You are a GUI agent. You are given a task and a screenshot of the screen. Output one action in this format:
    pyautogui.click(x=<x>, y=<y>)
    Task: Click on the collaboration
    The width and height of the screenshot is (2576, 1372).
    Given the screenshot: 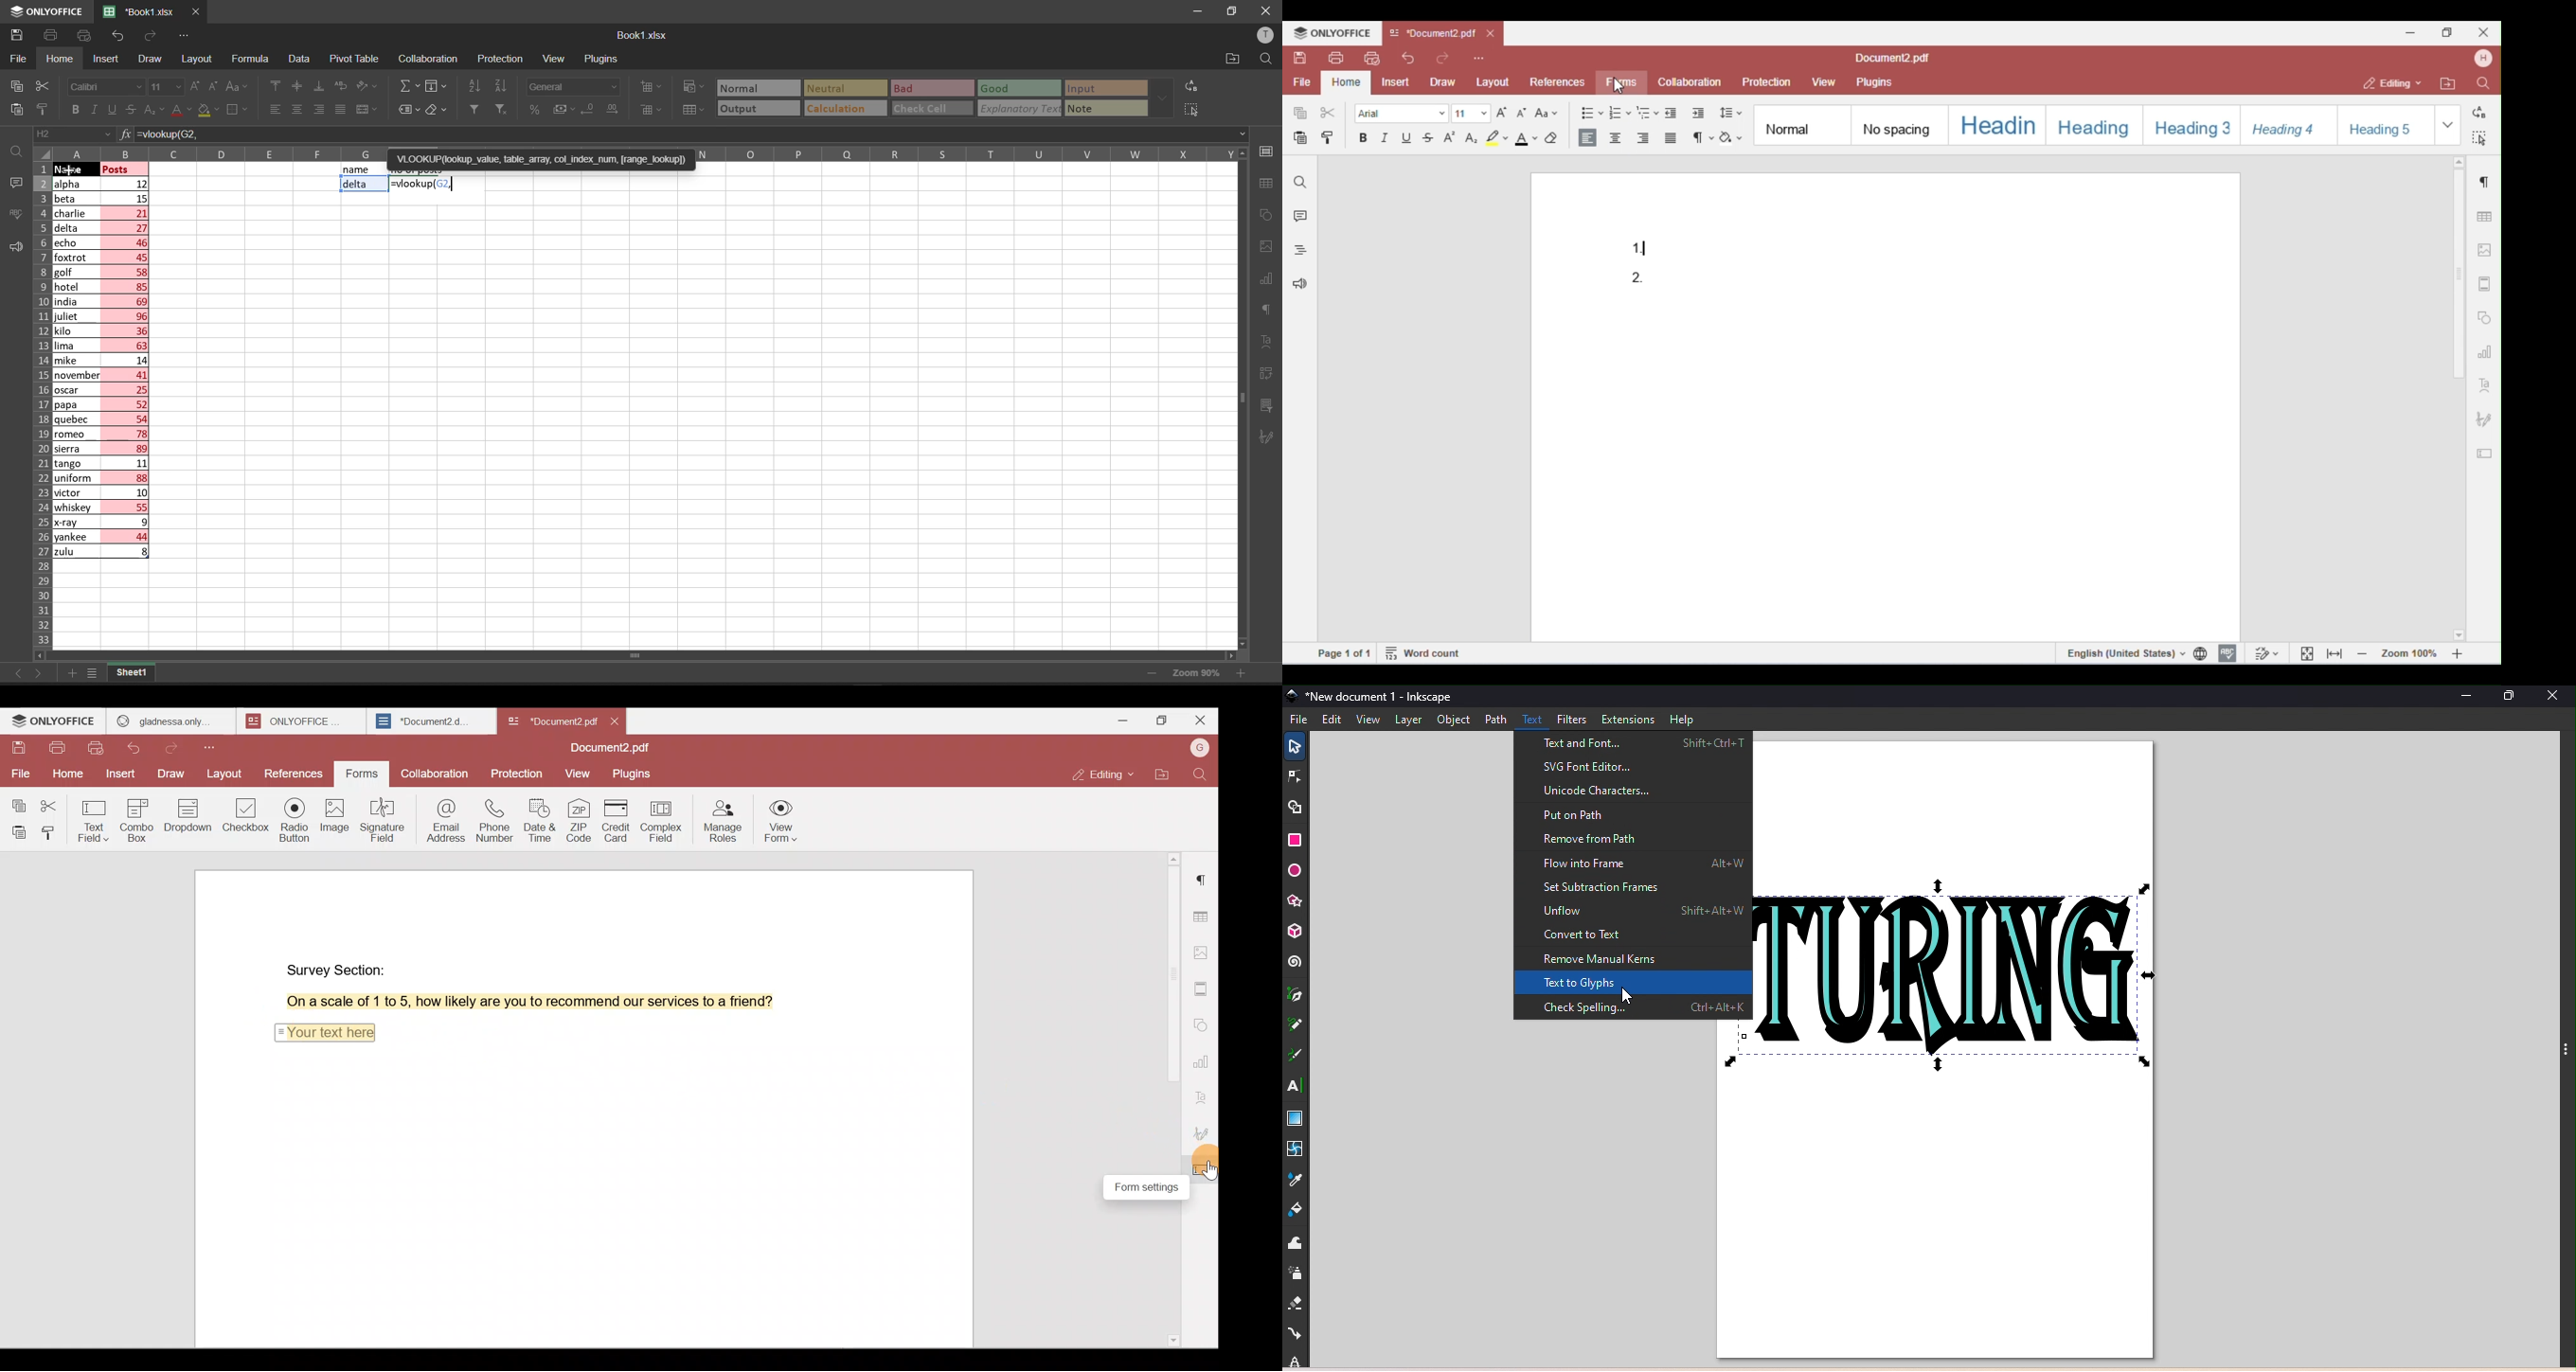 What is the action you would take?
    pyautogui.click(x=430, y=58)
    